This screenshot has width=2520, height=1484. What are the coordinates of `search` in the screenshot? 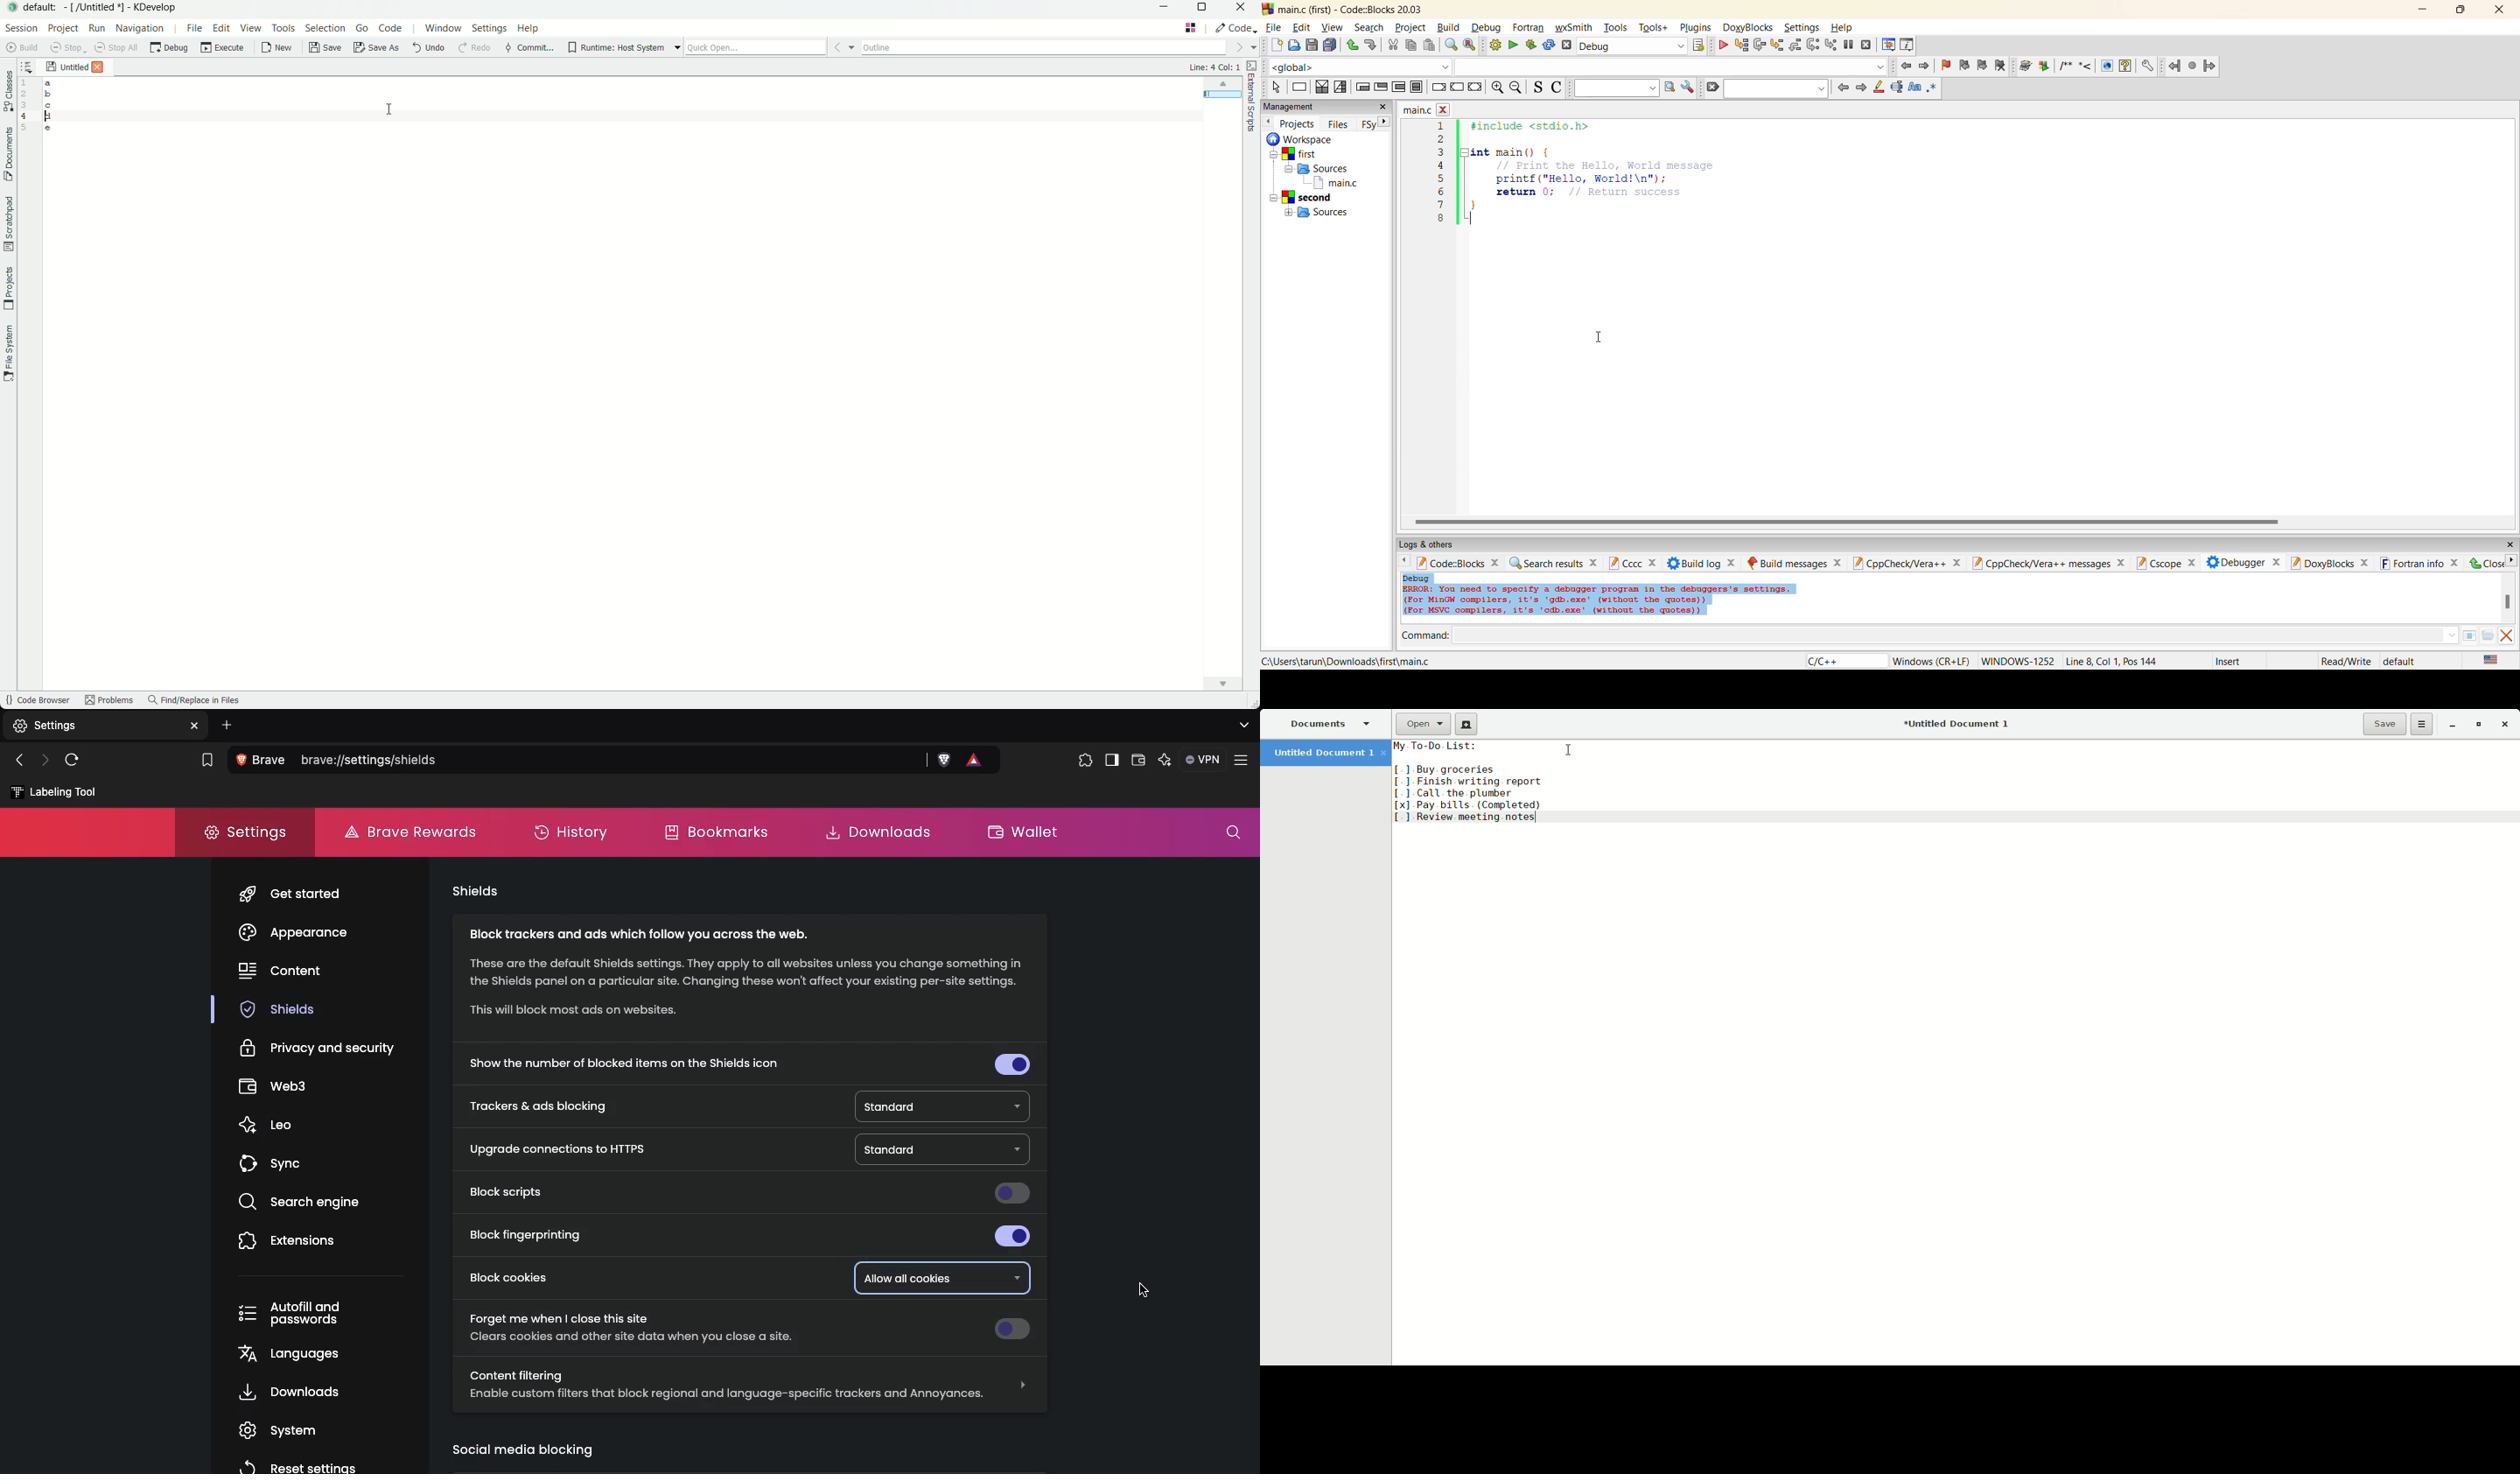 It's located at (1777, 89).